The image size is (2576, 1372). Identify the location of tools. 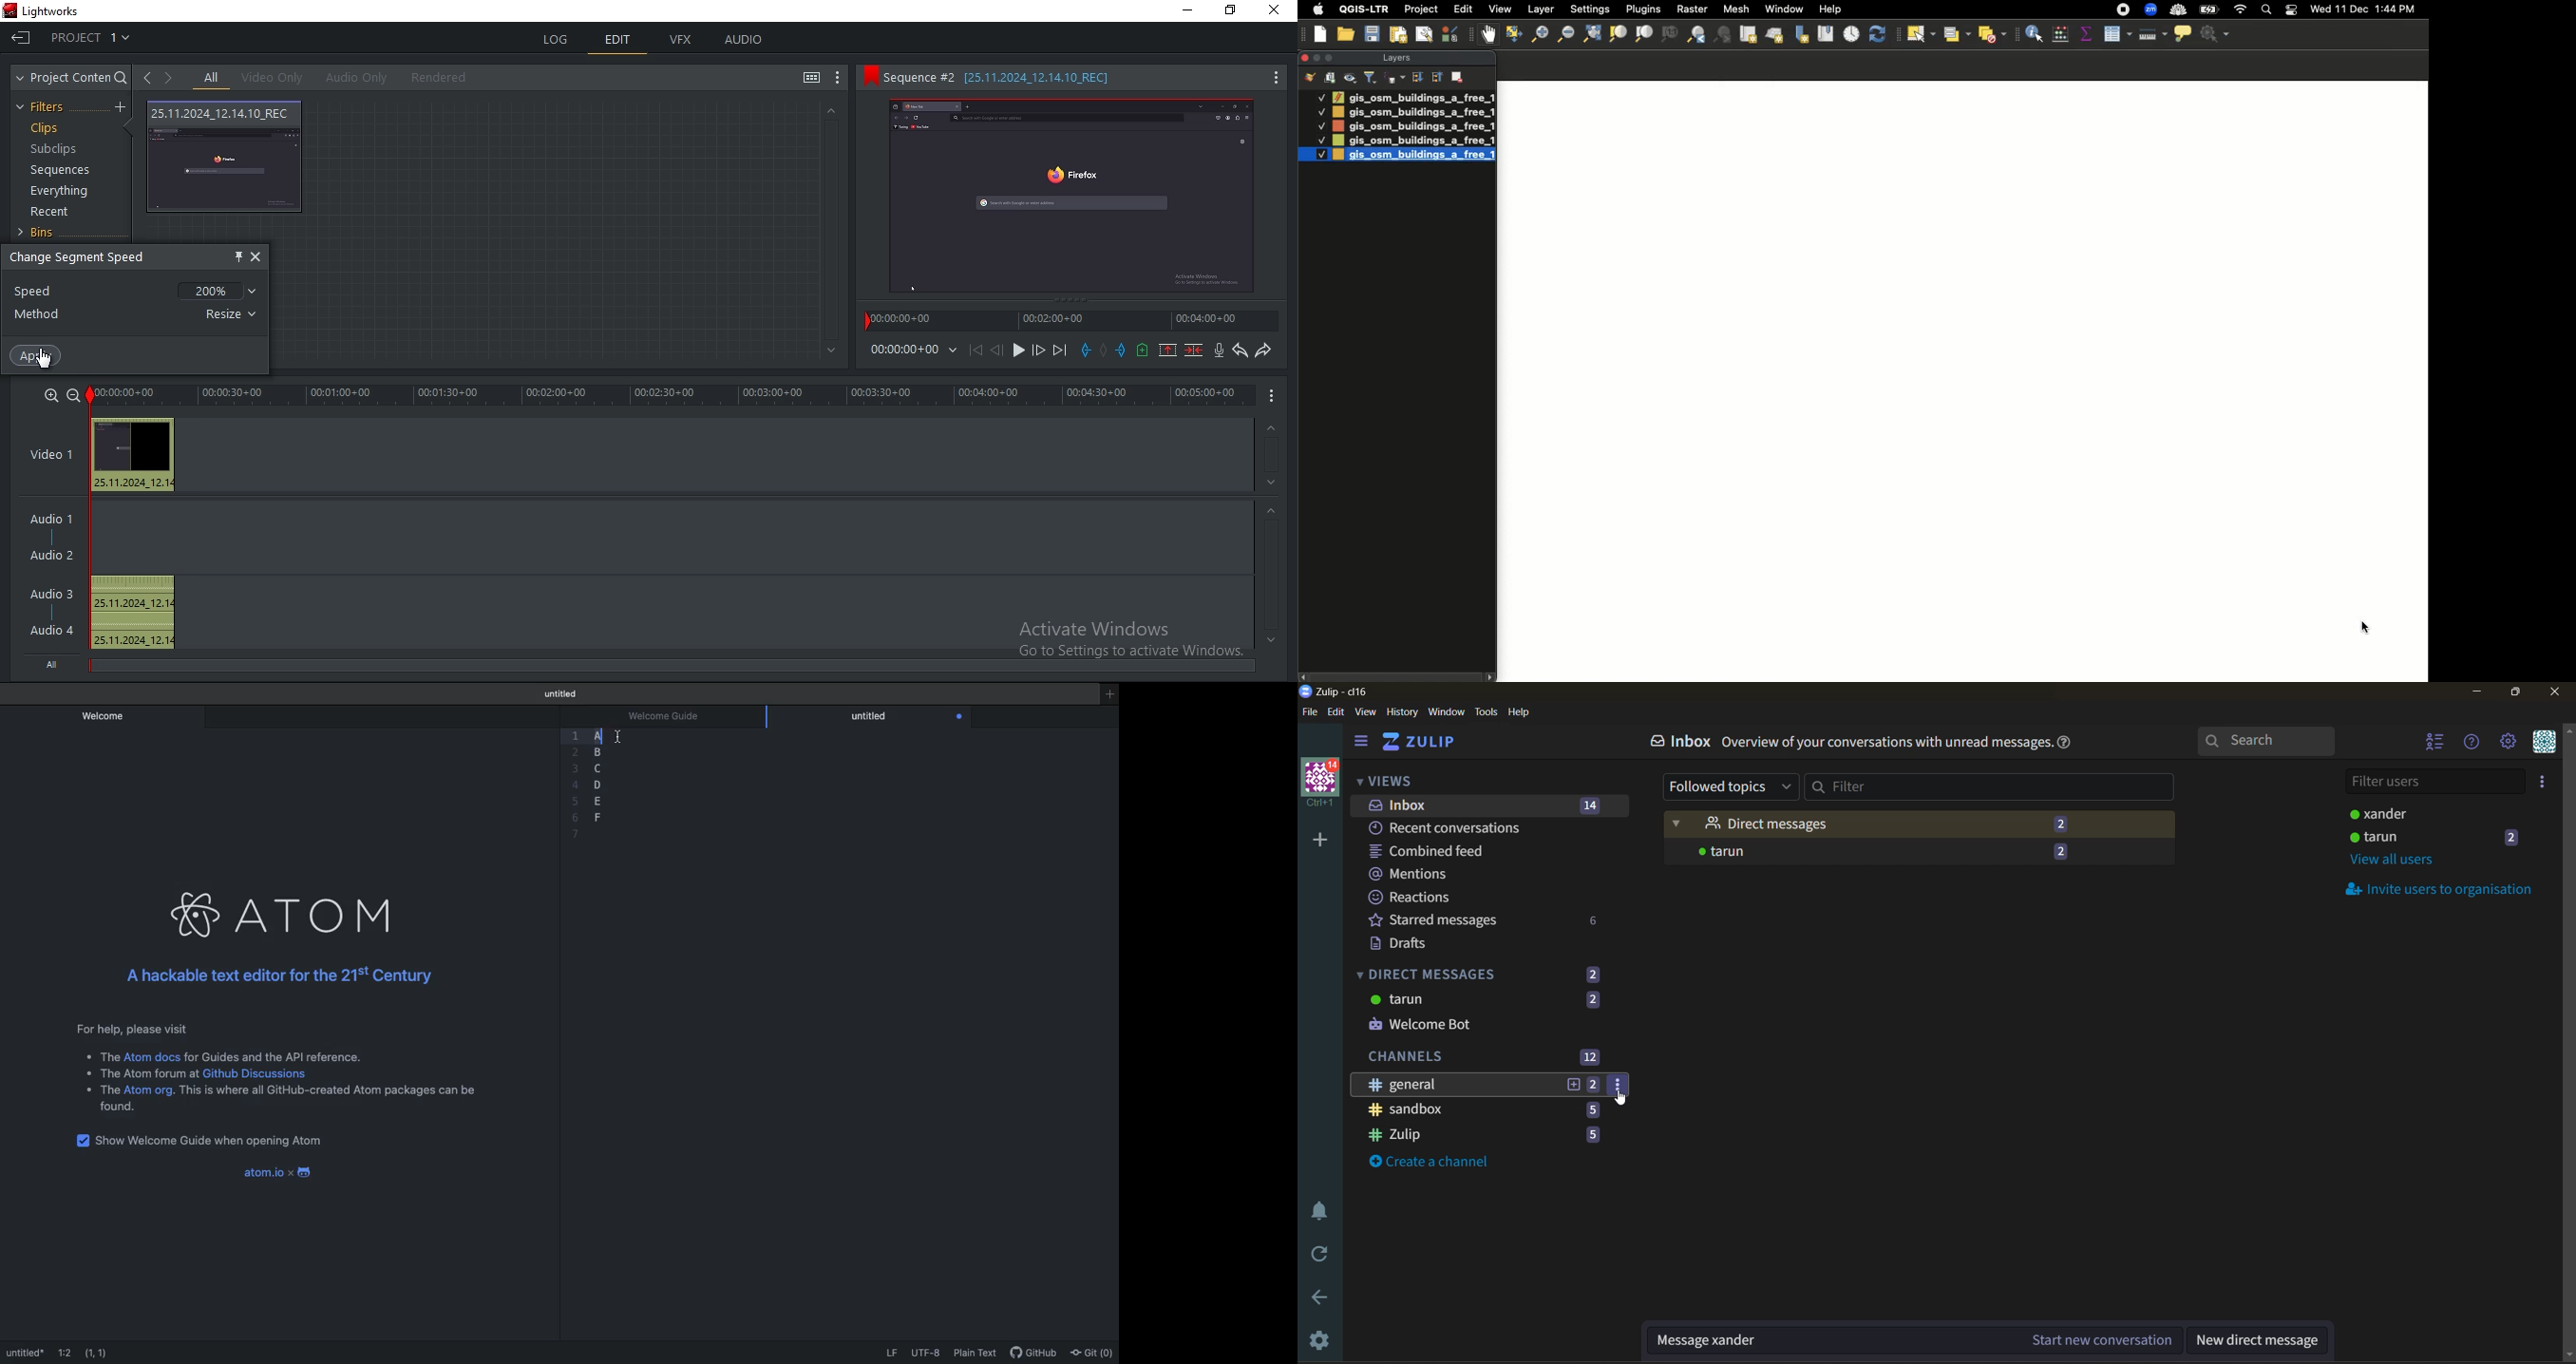
(1487, 713).